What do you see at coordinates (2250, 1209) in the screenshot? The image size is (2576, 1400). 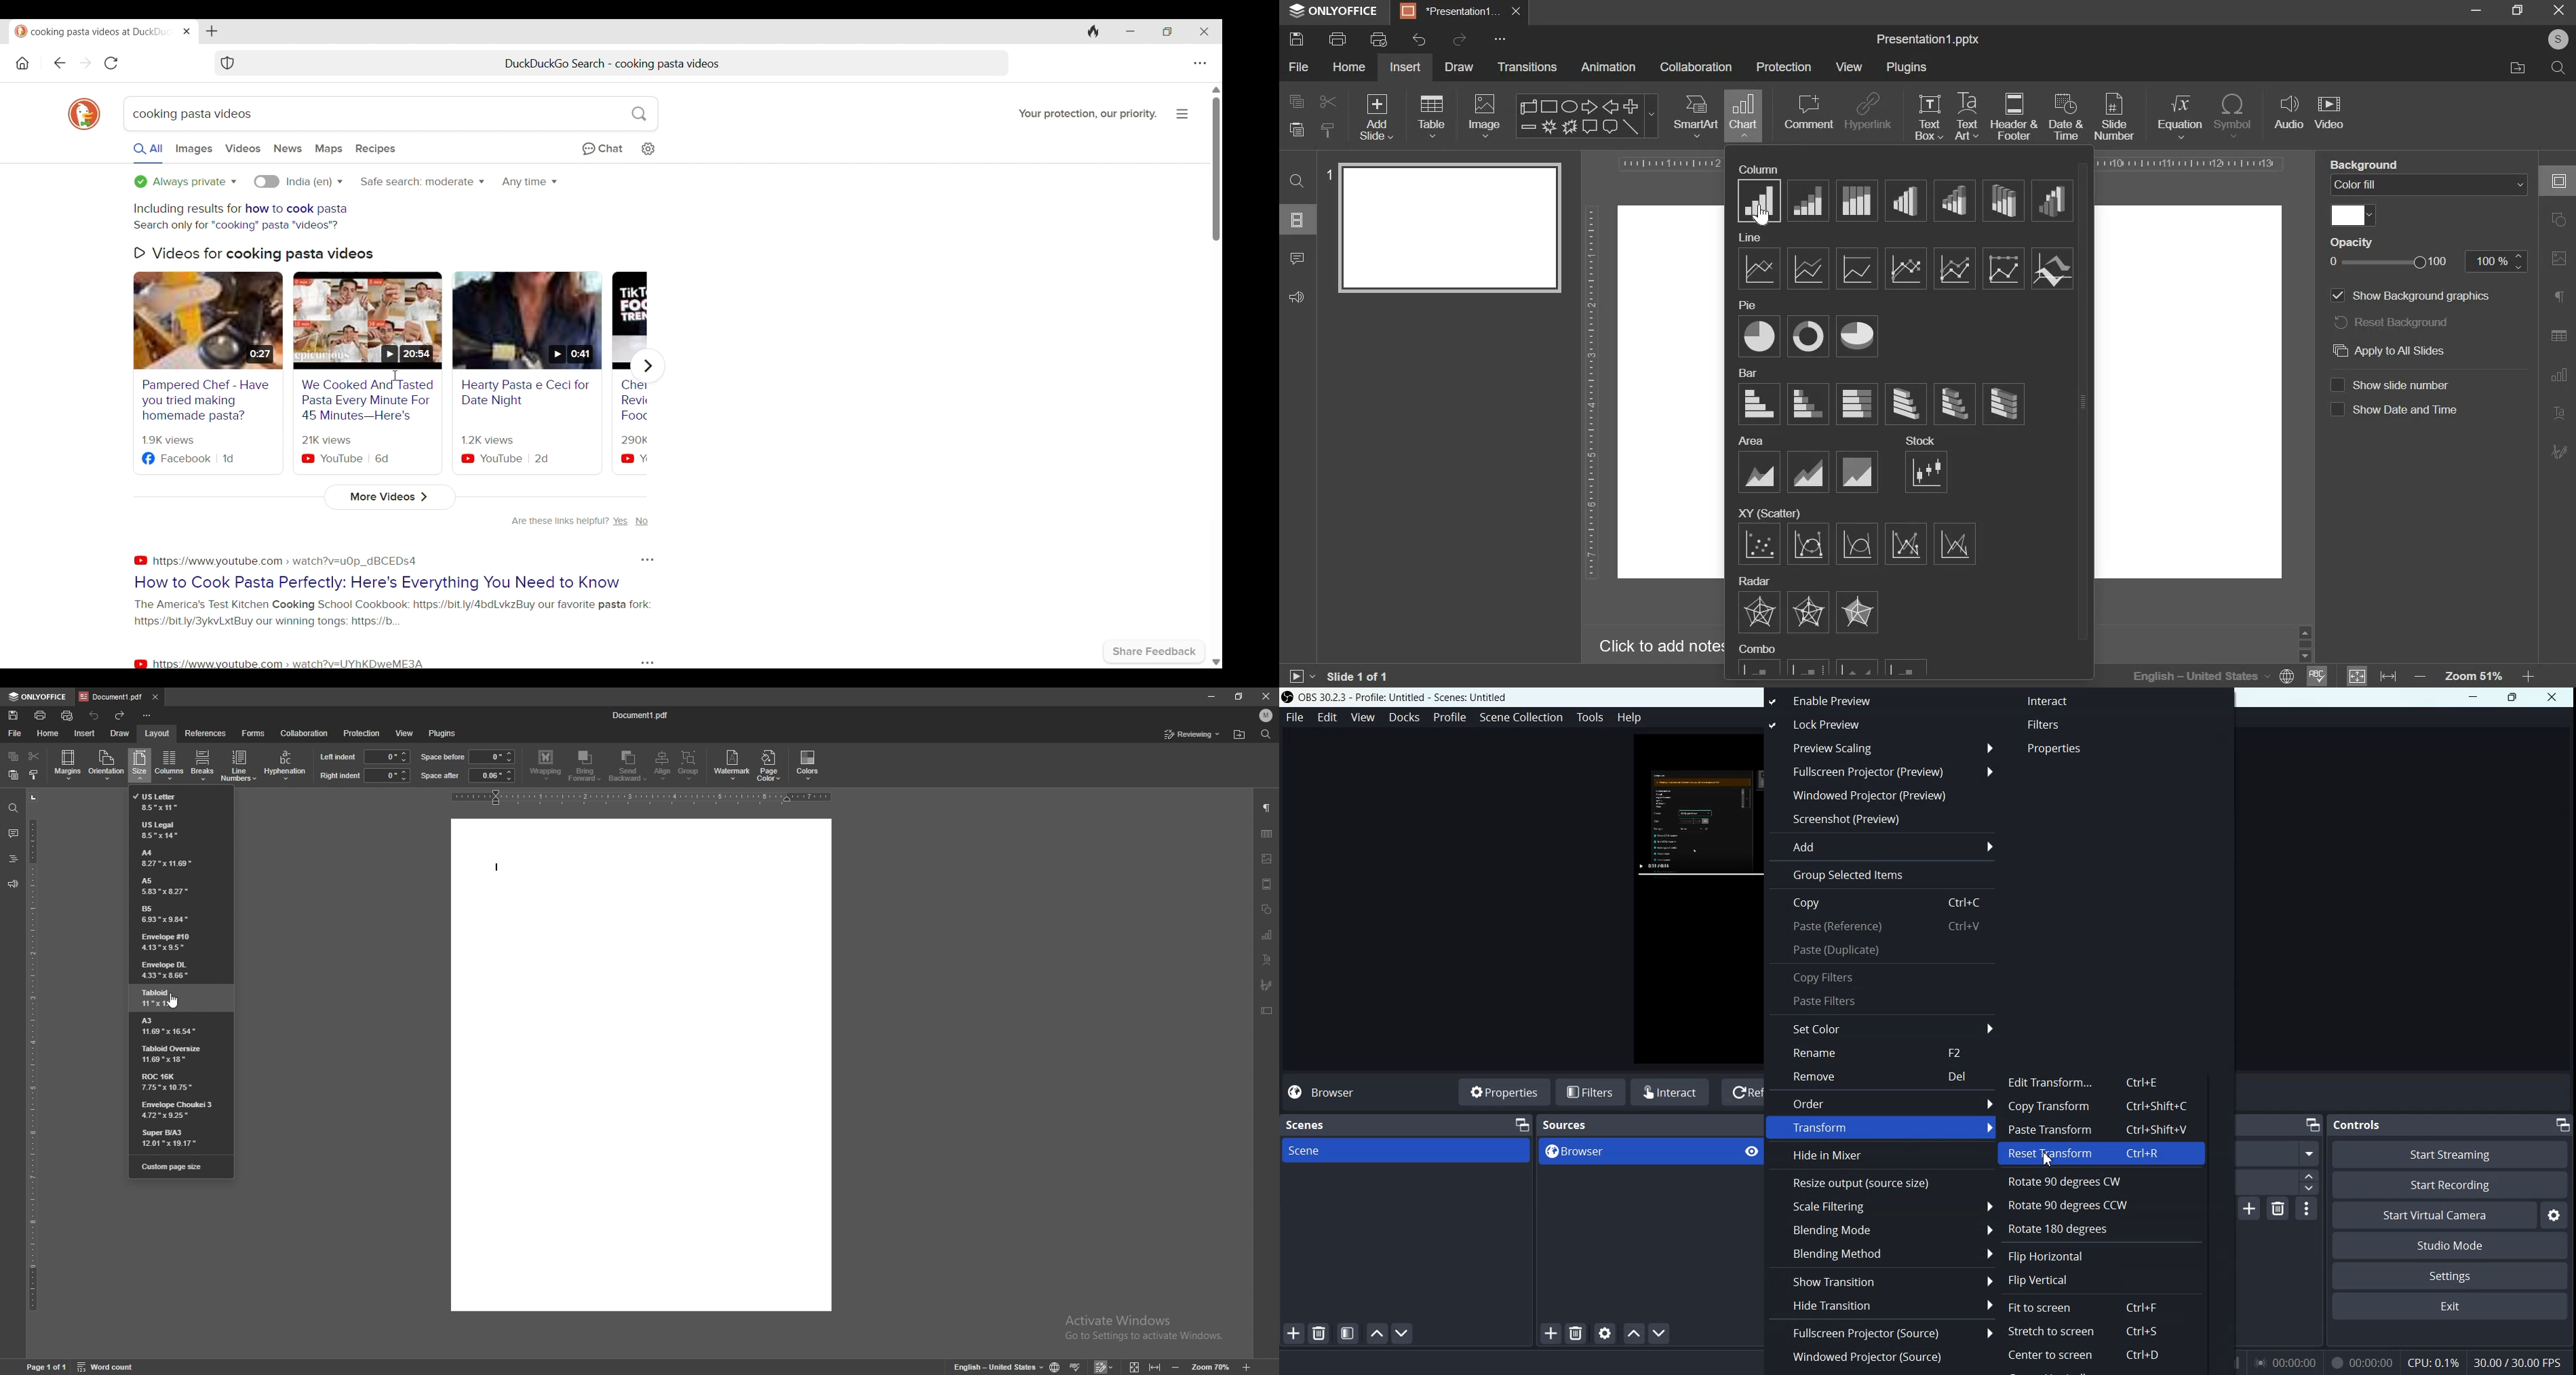 I see `Add configurable transition` at bounding box center [2250, 1209].